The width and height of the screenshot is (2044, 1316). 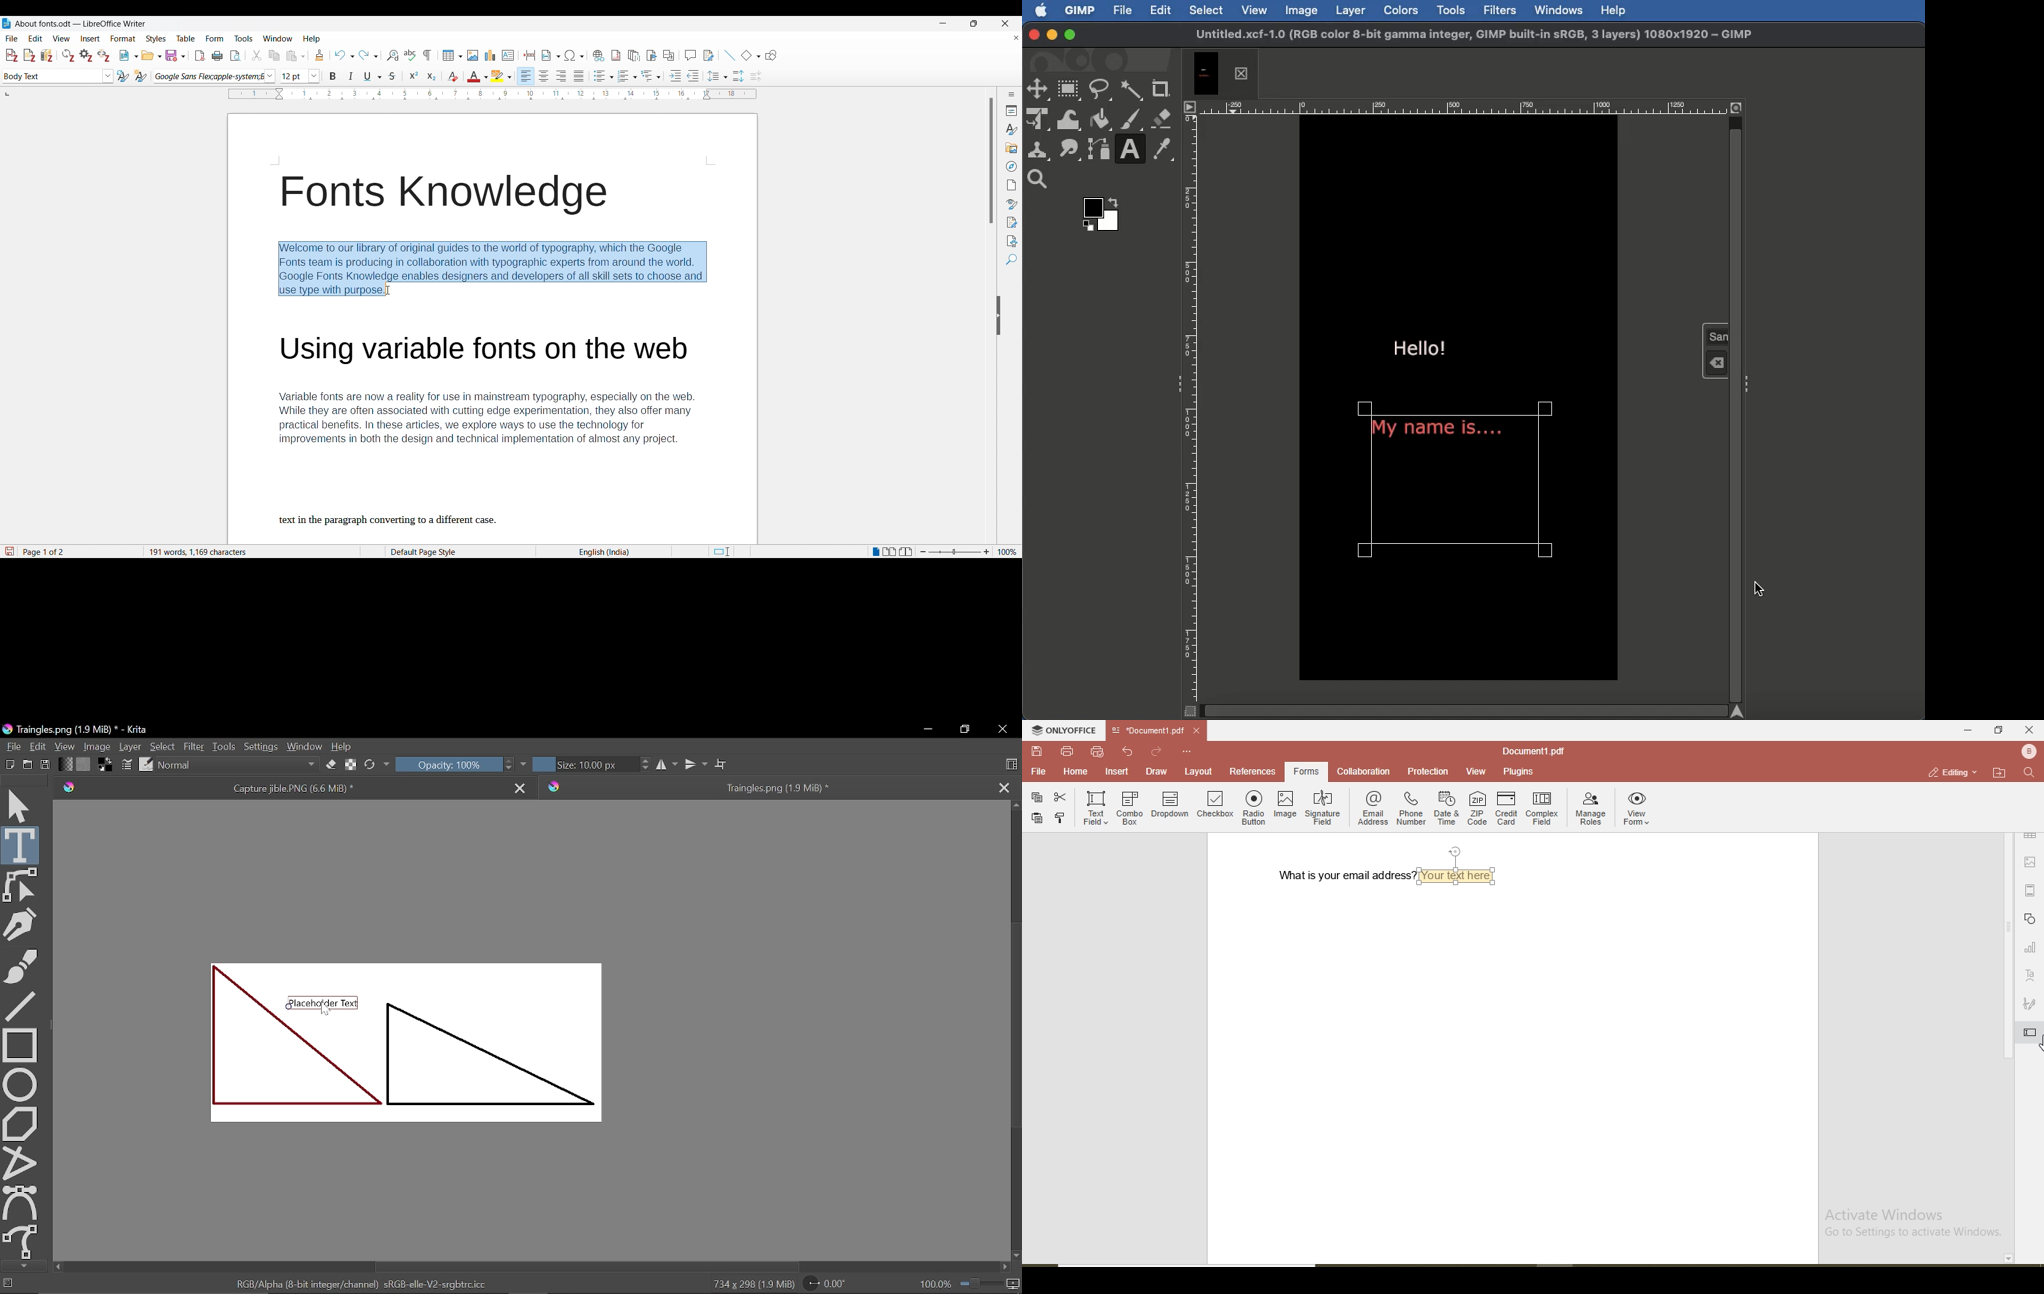 What do you see at coordinates (1169, 808) in the screenshot?
I see `dropdown` at bounding box center [1169, 808].